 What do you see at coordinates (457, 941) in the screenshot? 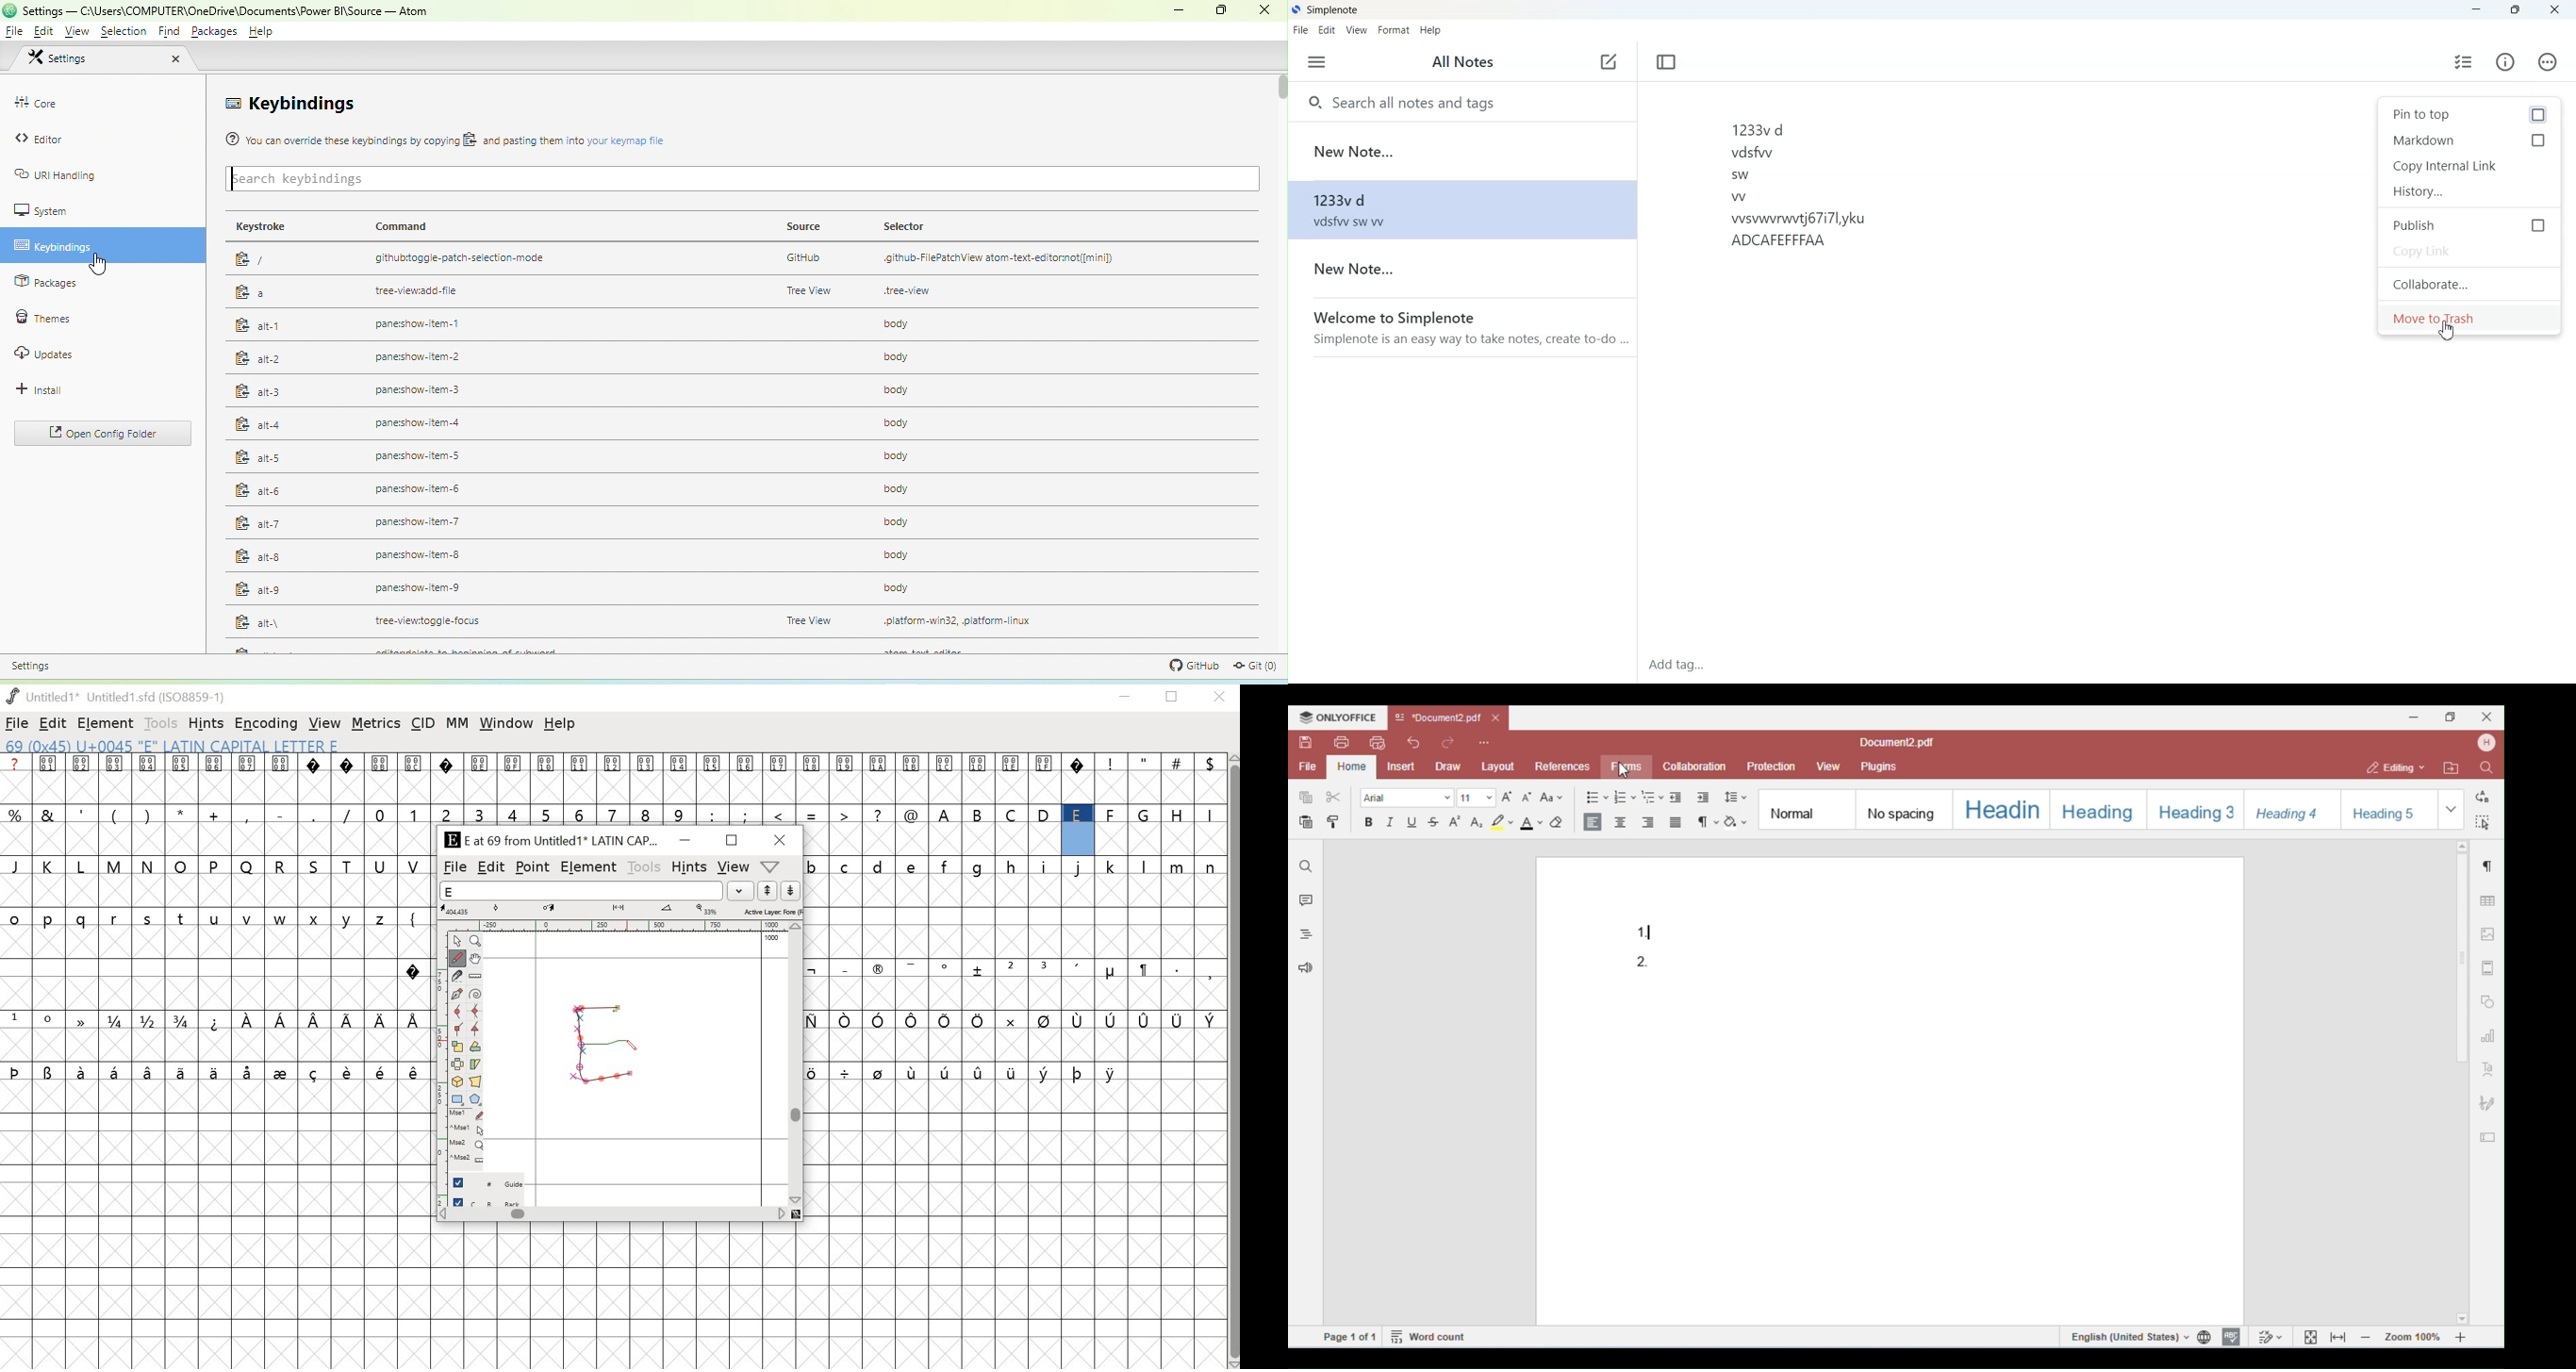
I see `Point` at bounding box center [457, 941].